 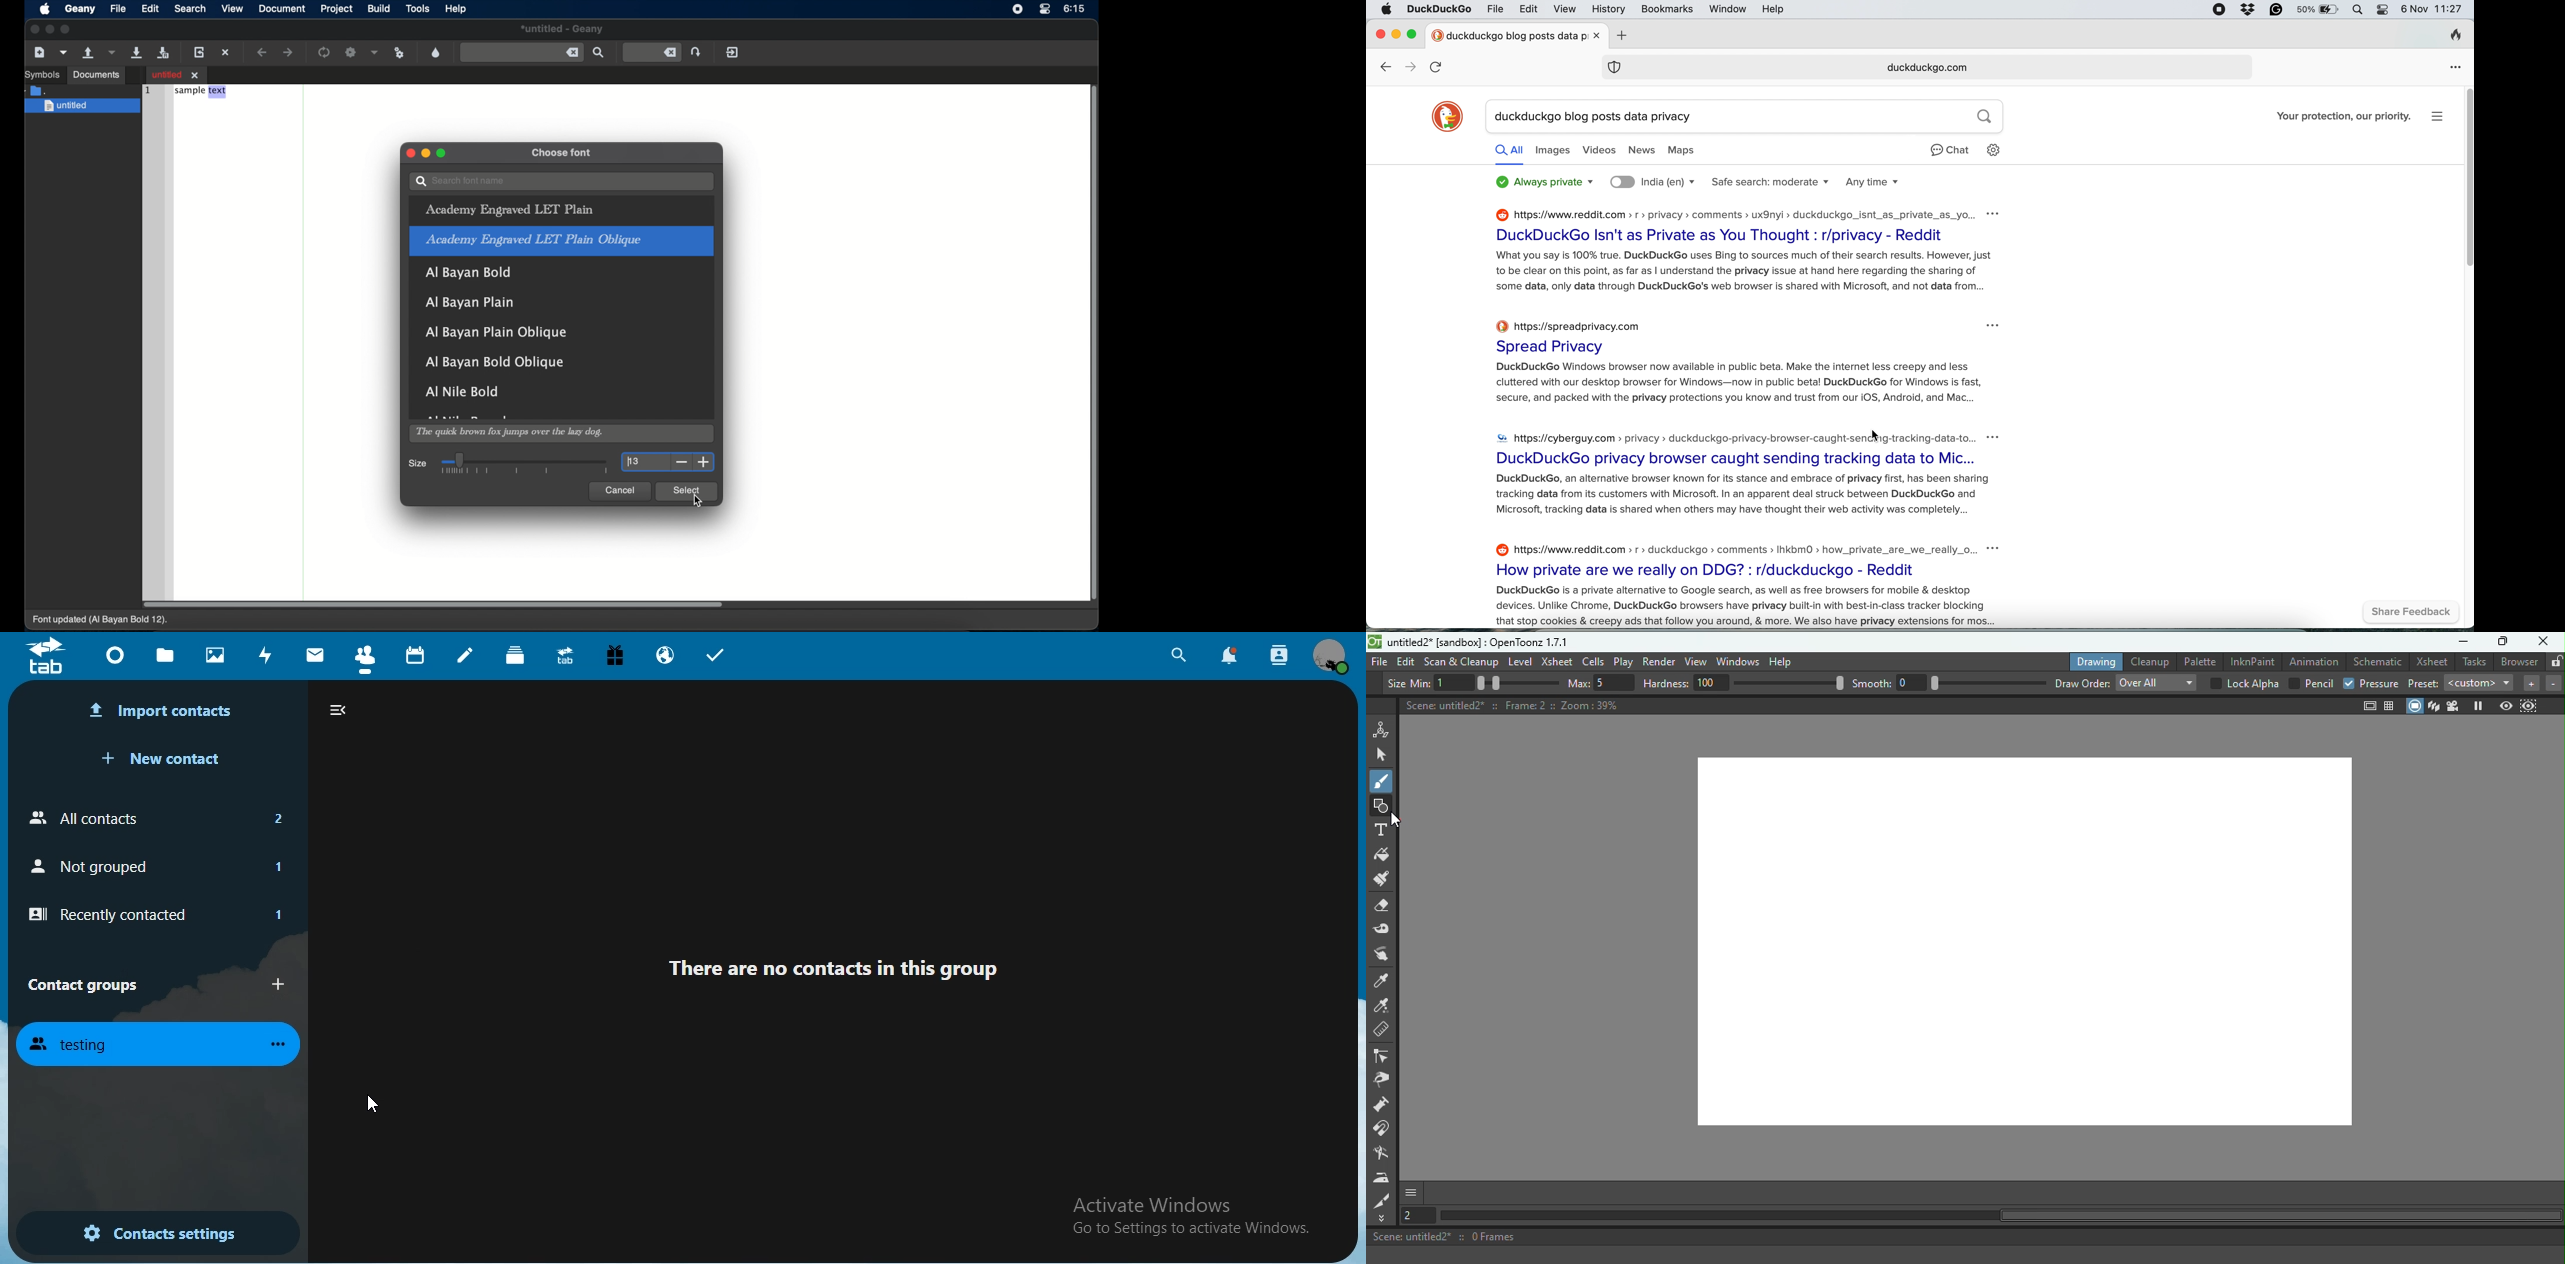 What do you see at coordinates (2309, 684) in the screenshot?
I see `Pencil` at bounding box center [2309, 684].